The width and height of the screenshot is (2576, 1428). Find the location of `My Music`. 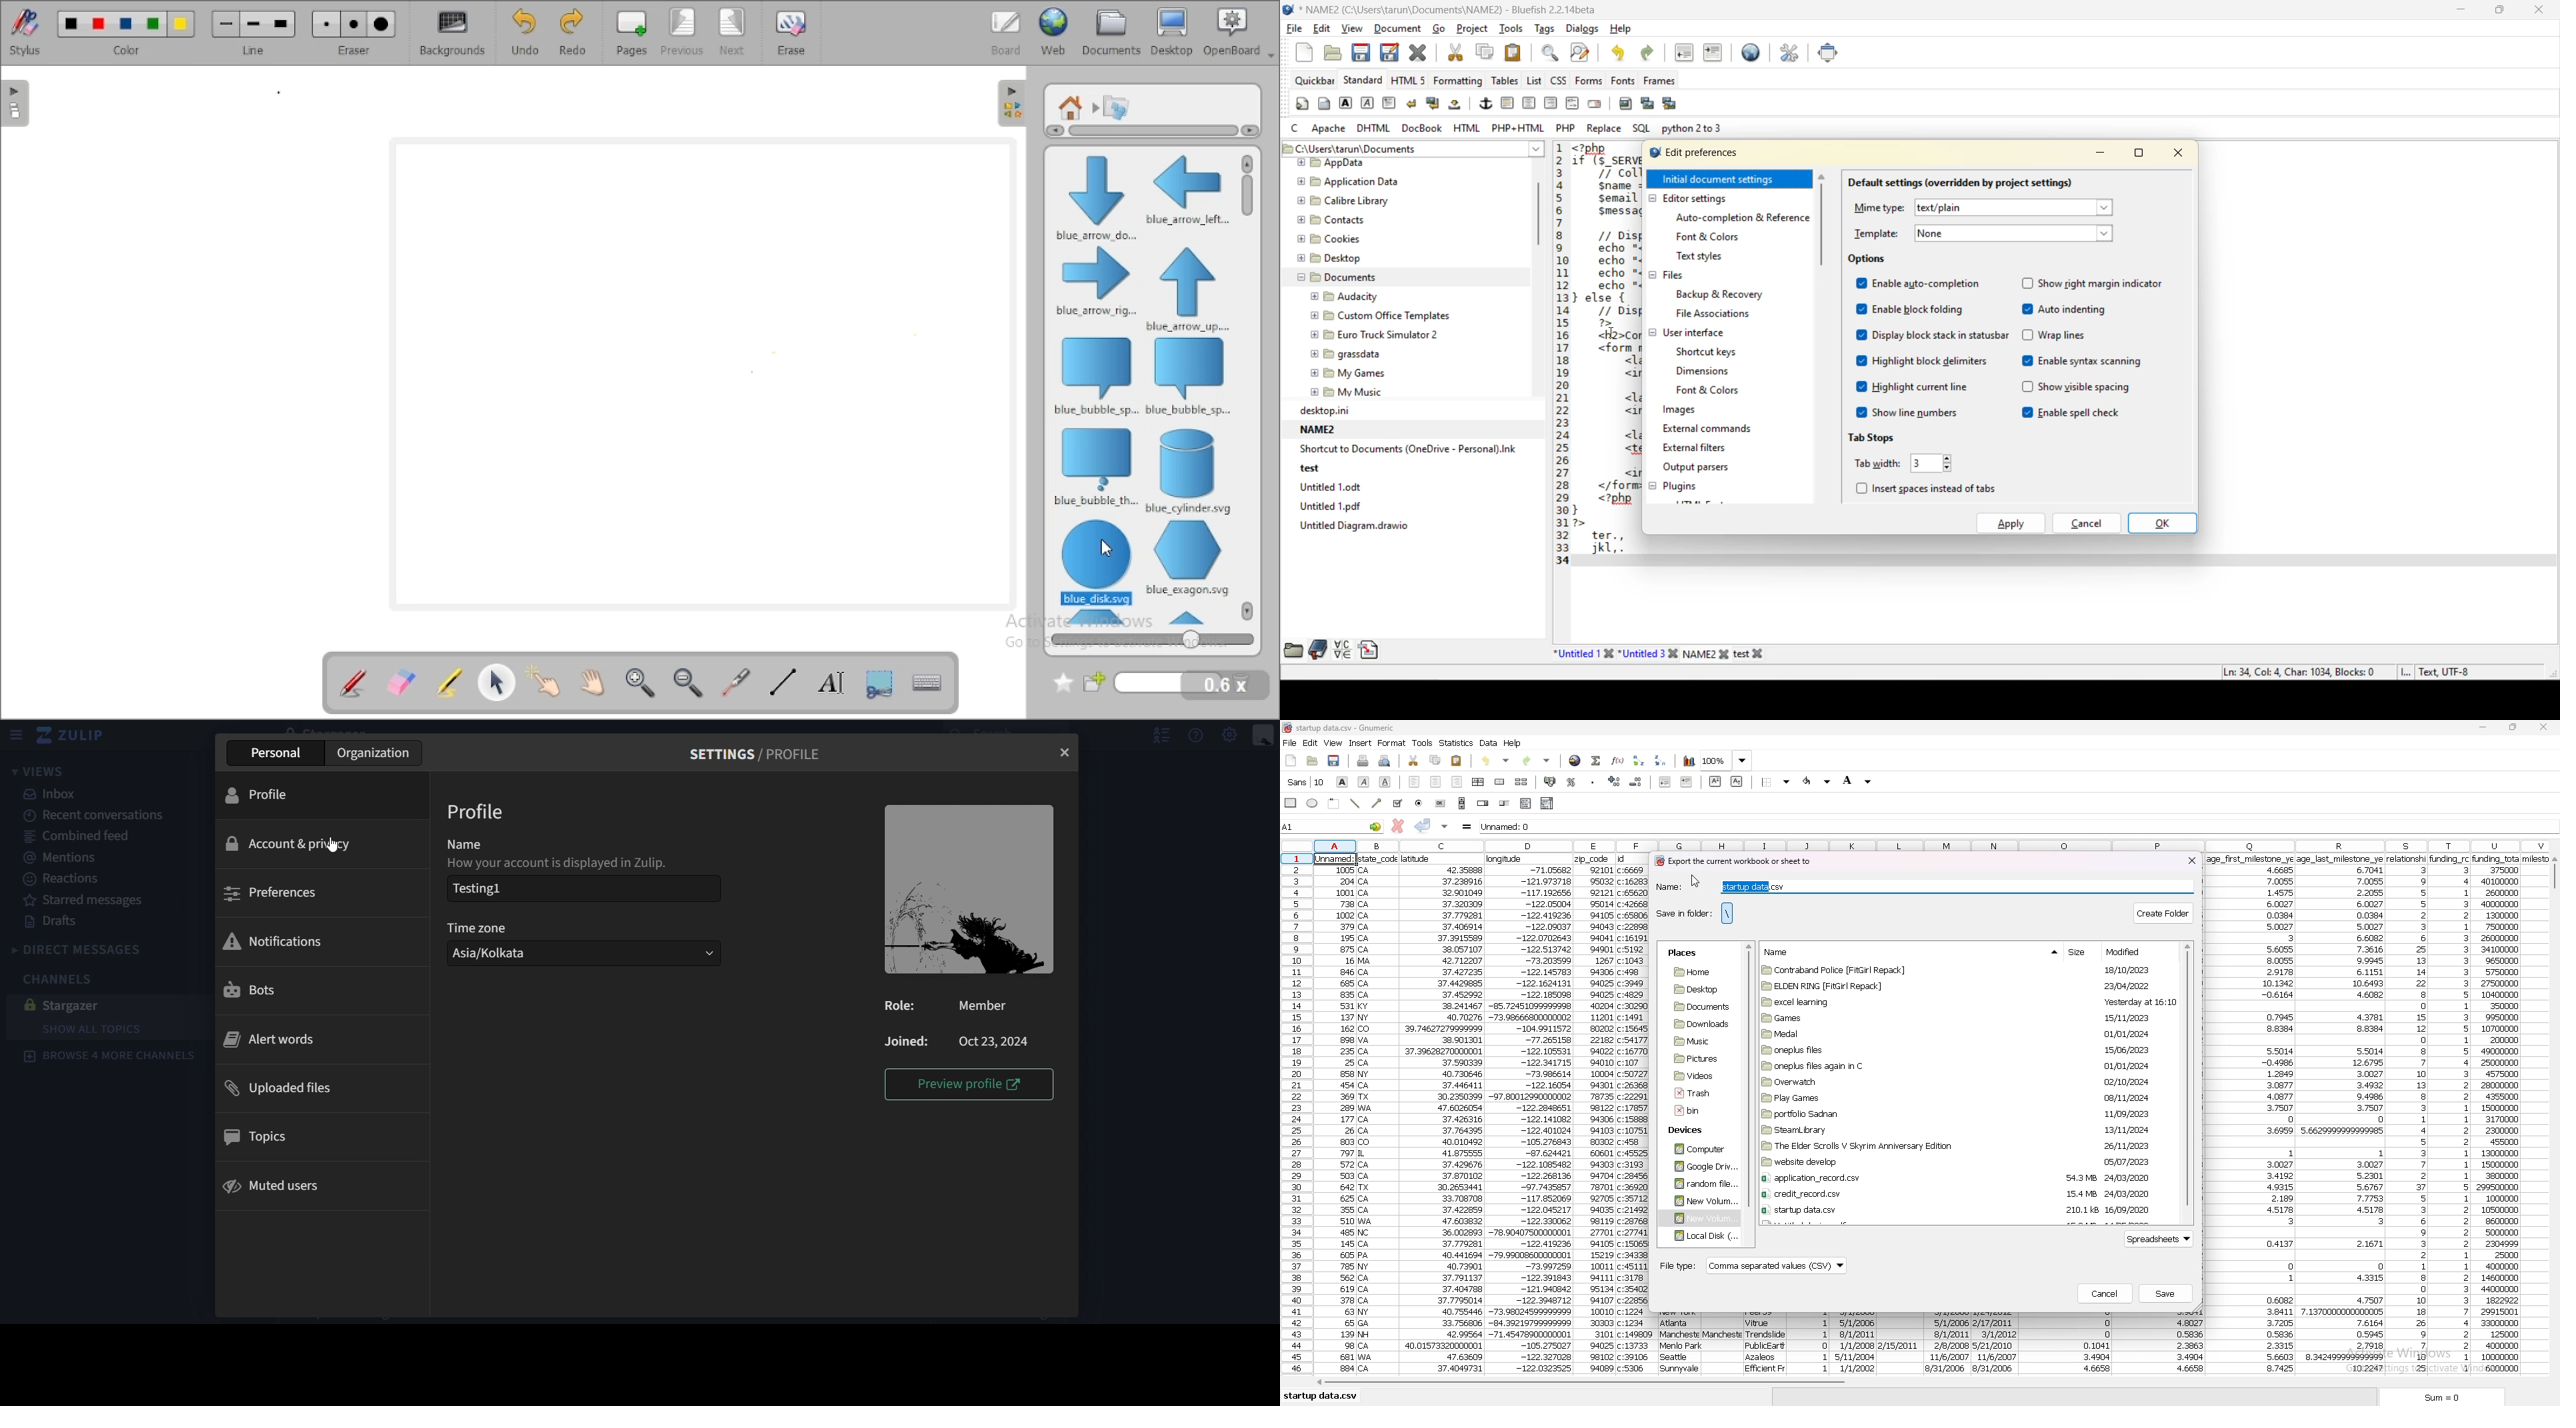

My Music is located at coordinates (1349, 392).